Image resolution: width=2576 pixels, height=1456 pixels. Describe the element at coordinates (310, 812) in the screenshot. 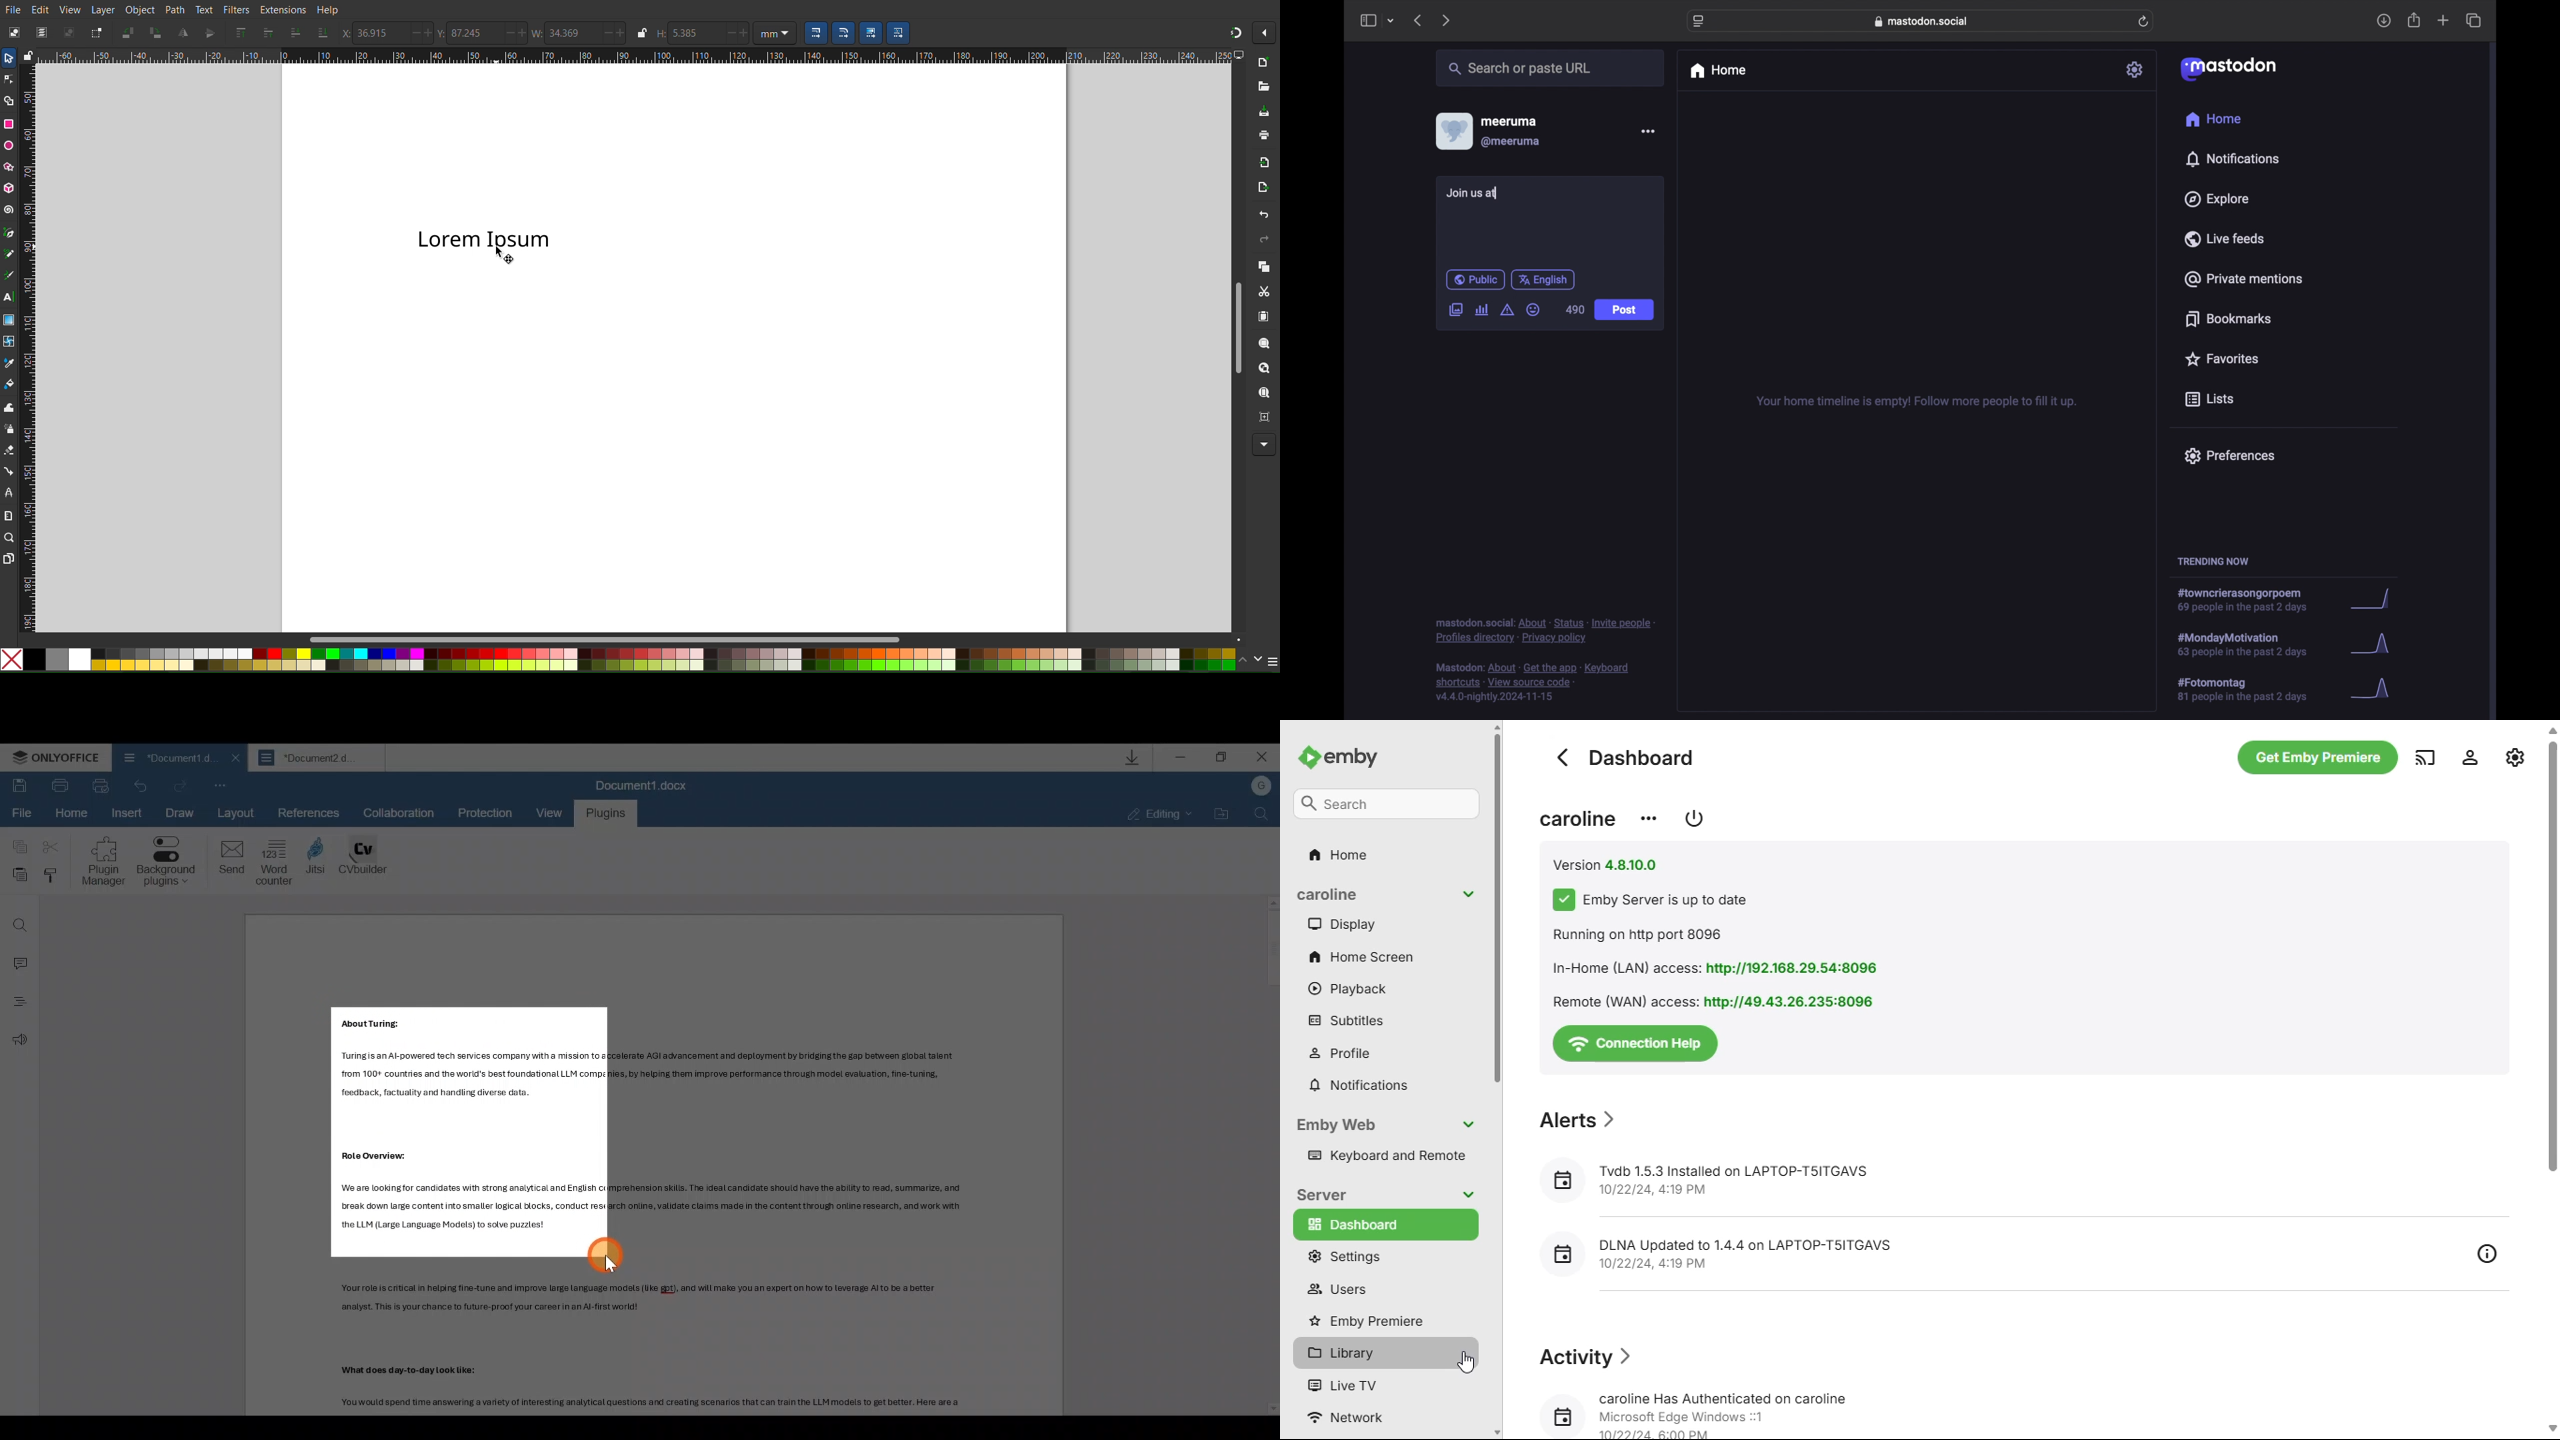

I see `References` at that location.